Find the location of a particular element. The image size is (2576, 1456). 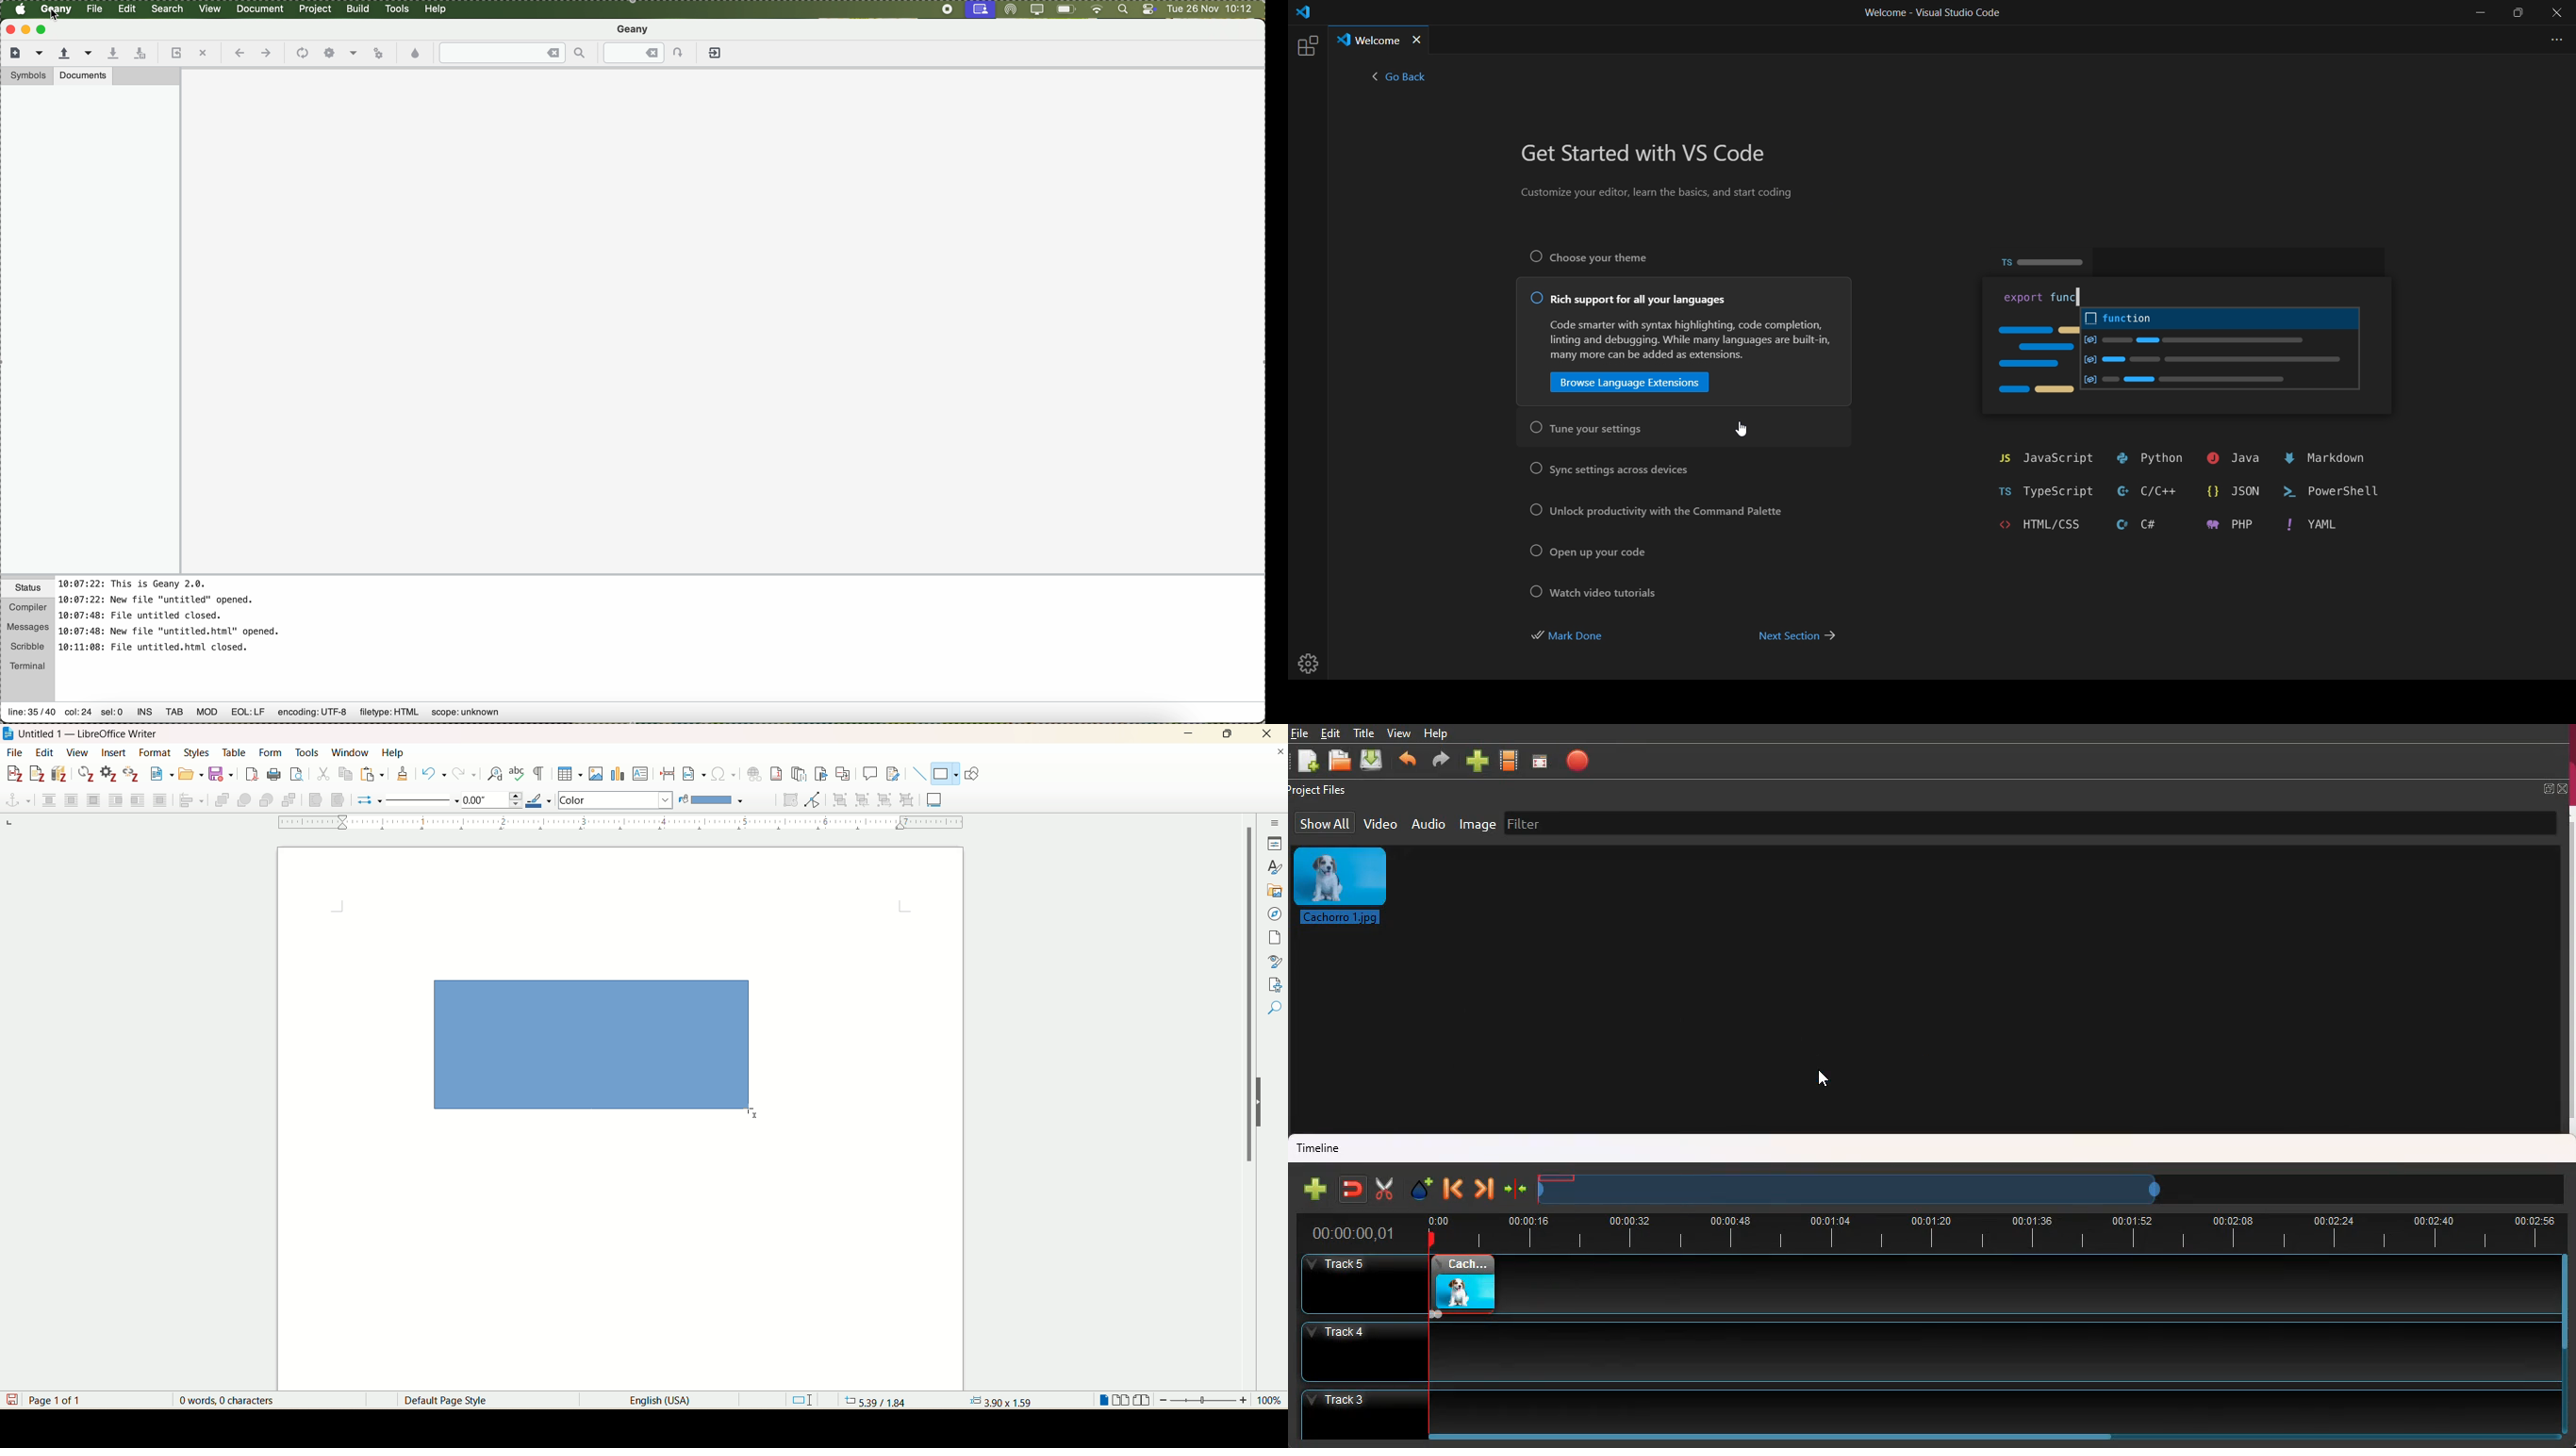

to background is located at coordinates (337, 800).